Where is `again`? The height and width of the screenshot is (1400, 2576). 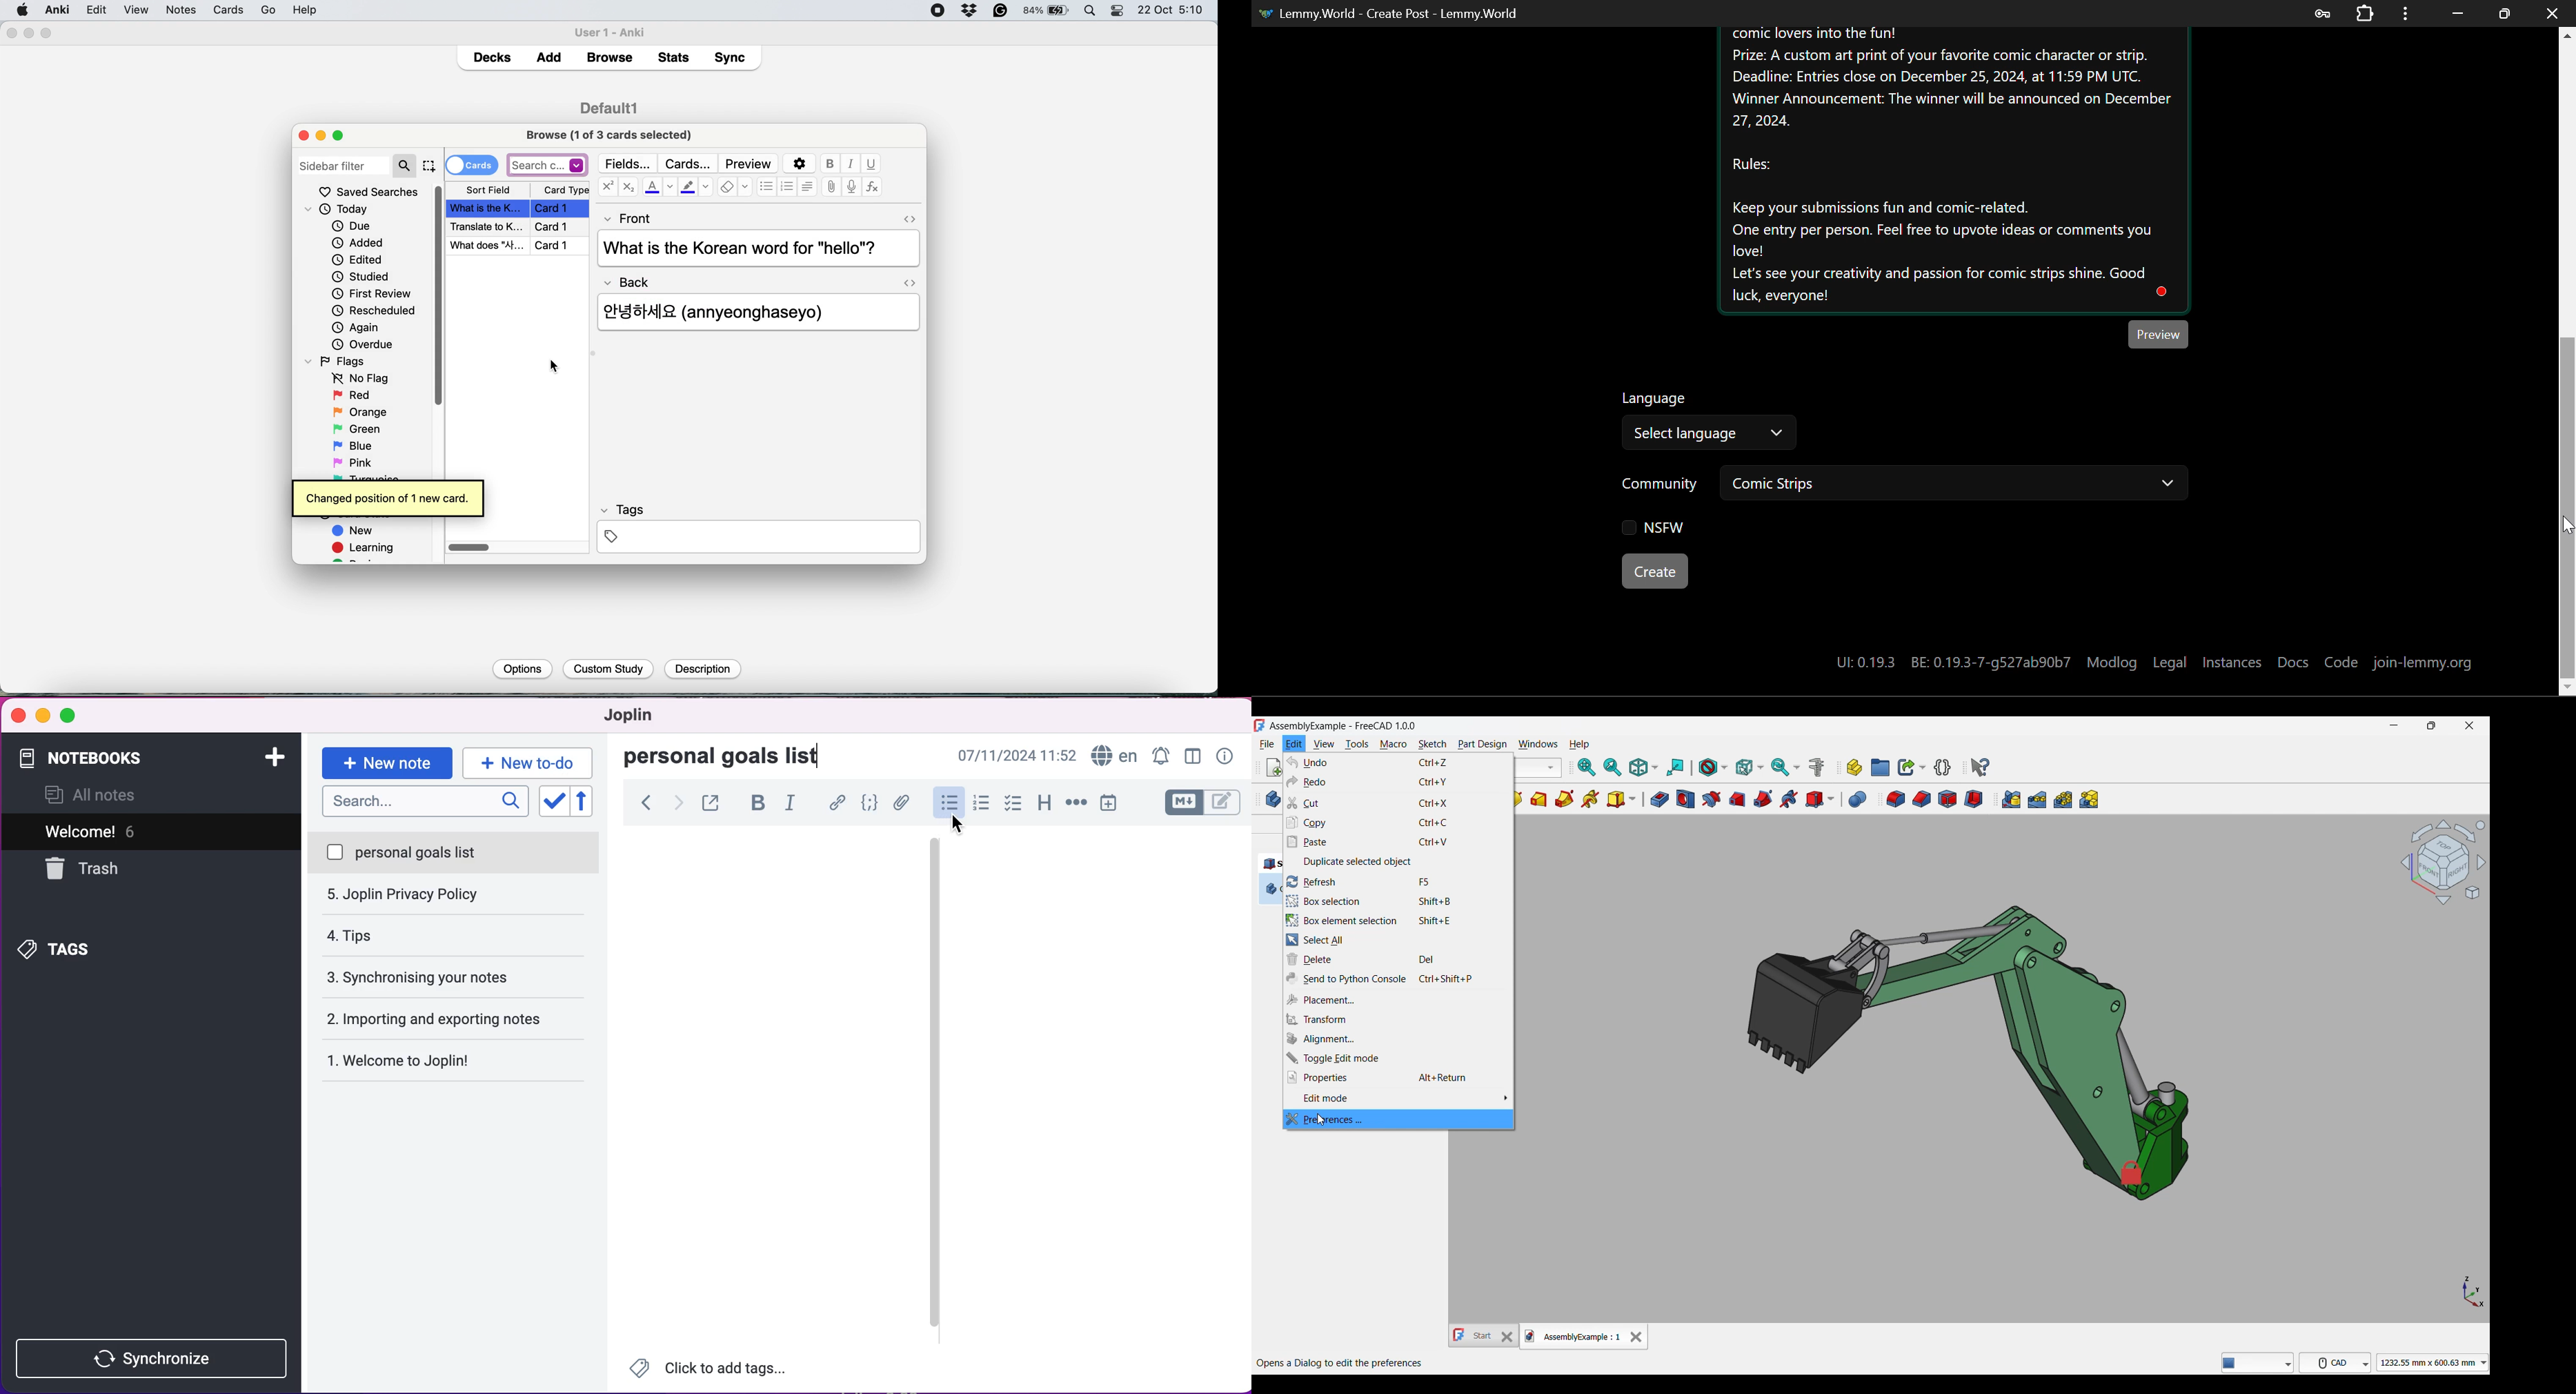
again is located at coordinates (356, 328).